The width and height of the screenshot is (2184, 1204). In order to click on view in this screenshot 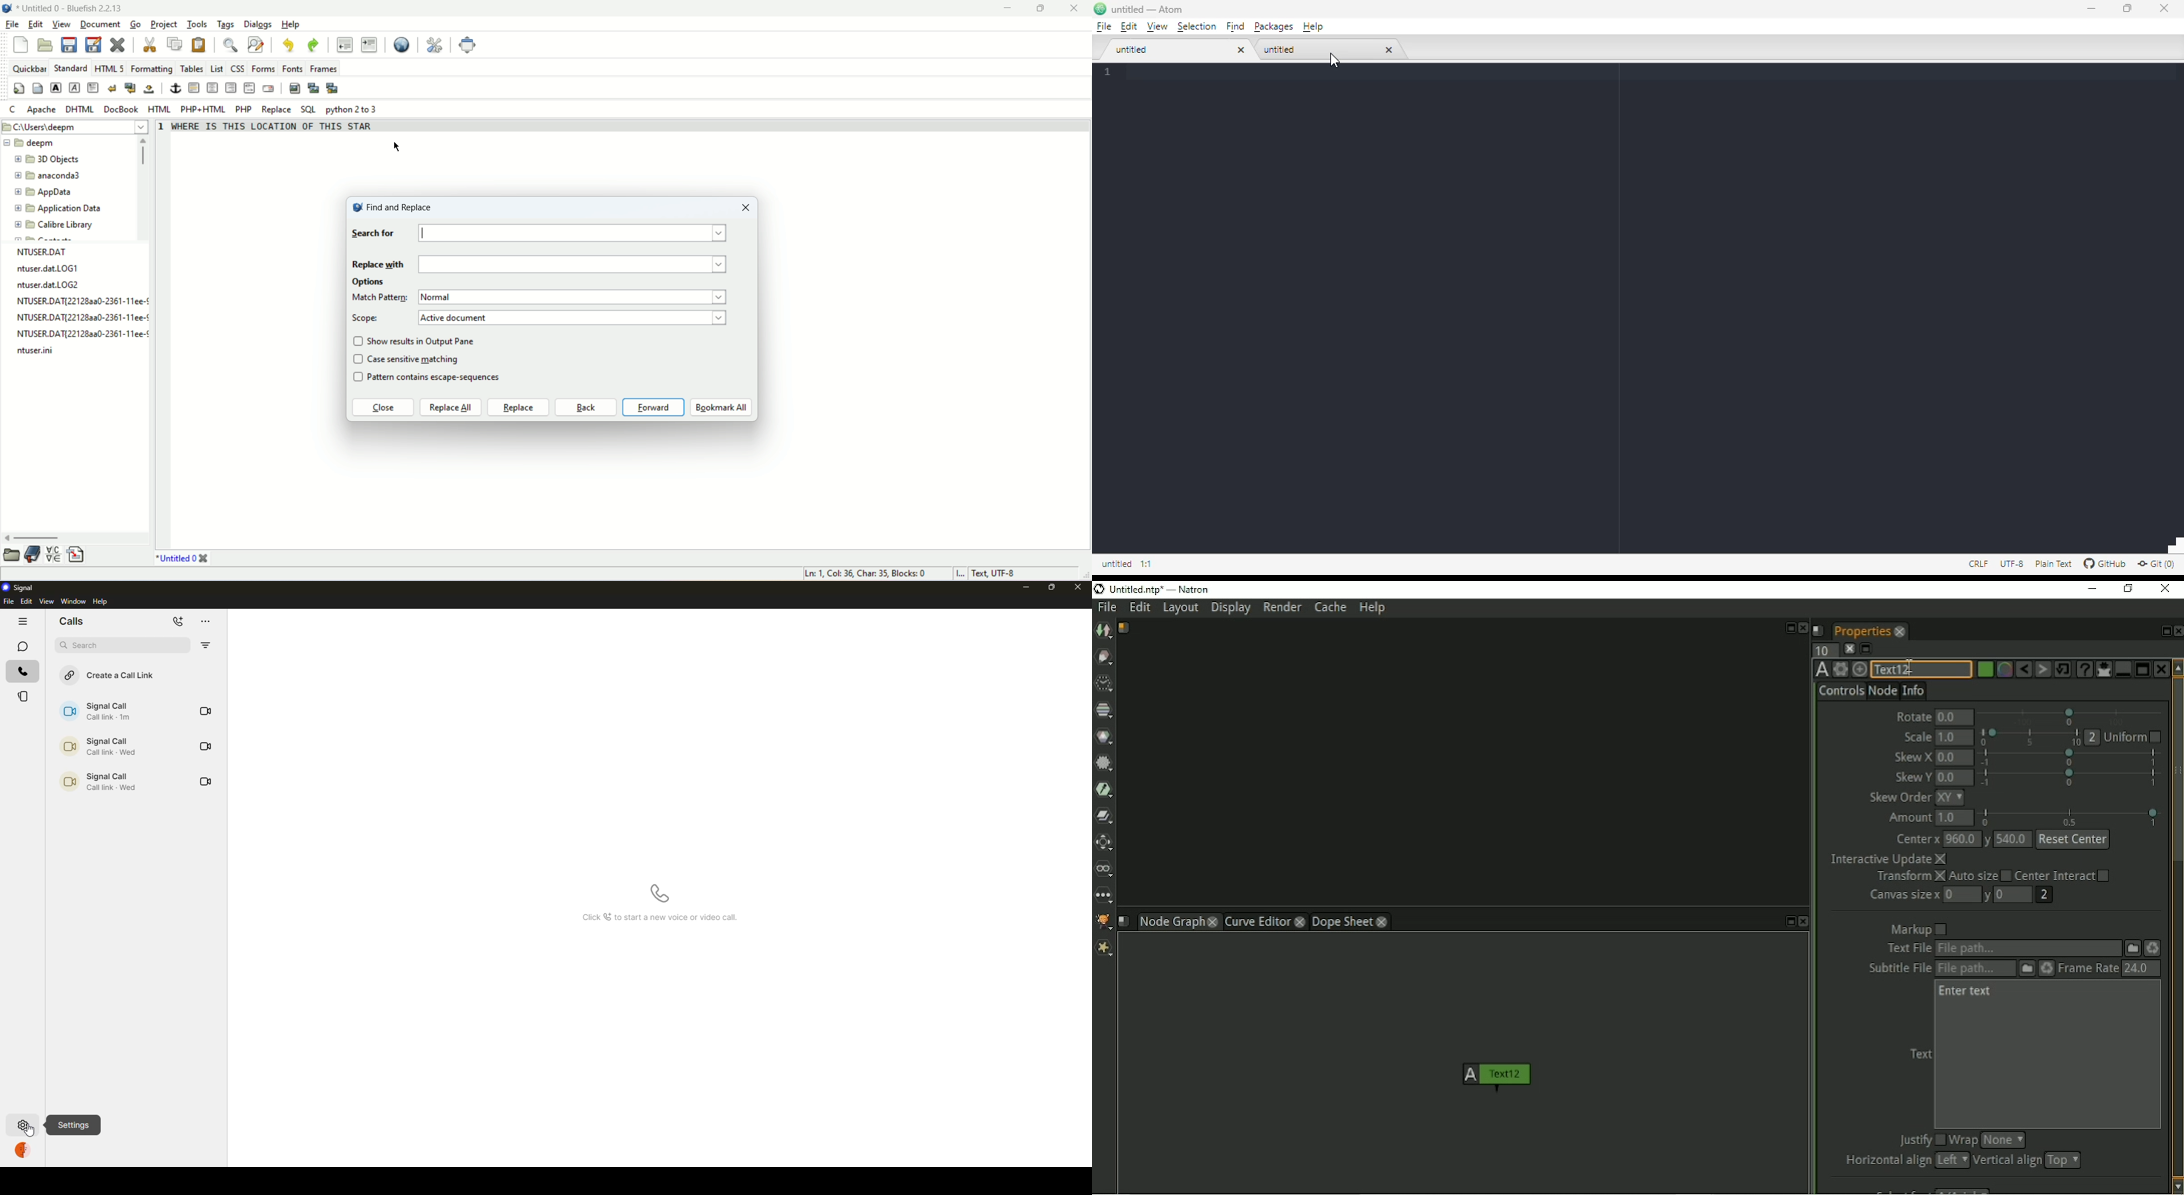, I will do `click(60, 24)`.